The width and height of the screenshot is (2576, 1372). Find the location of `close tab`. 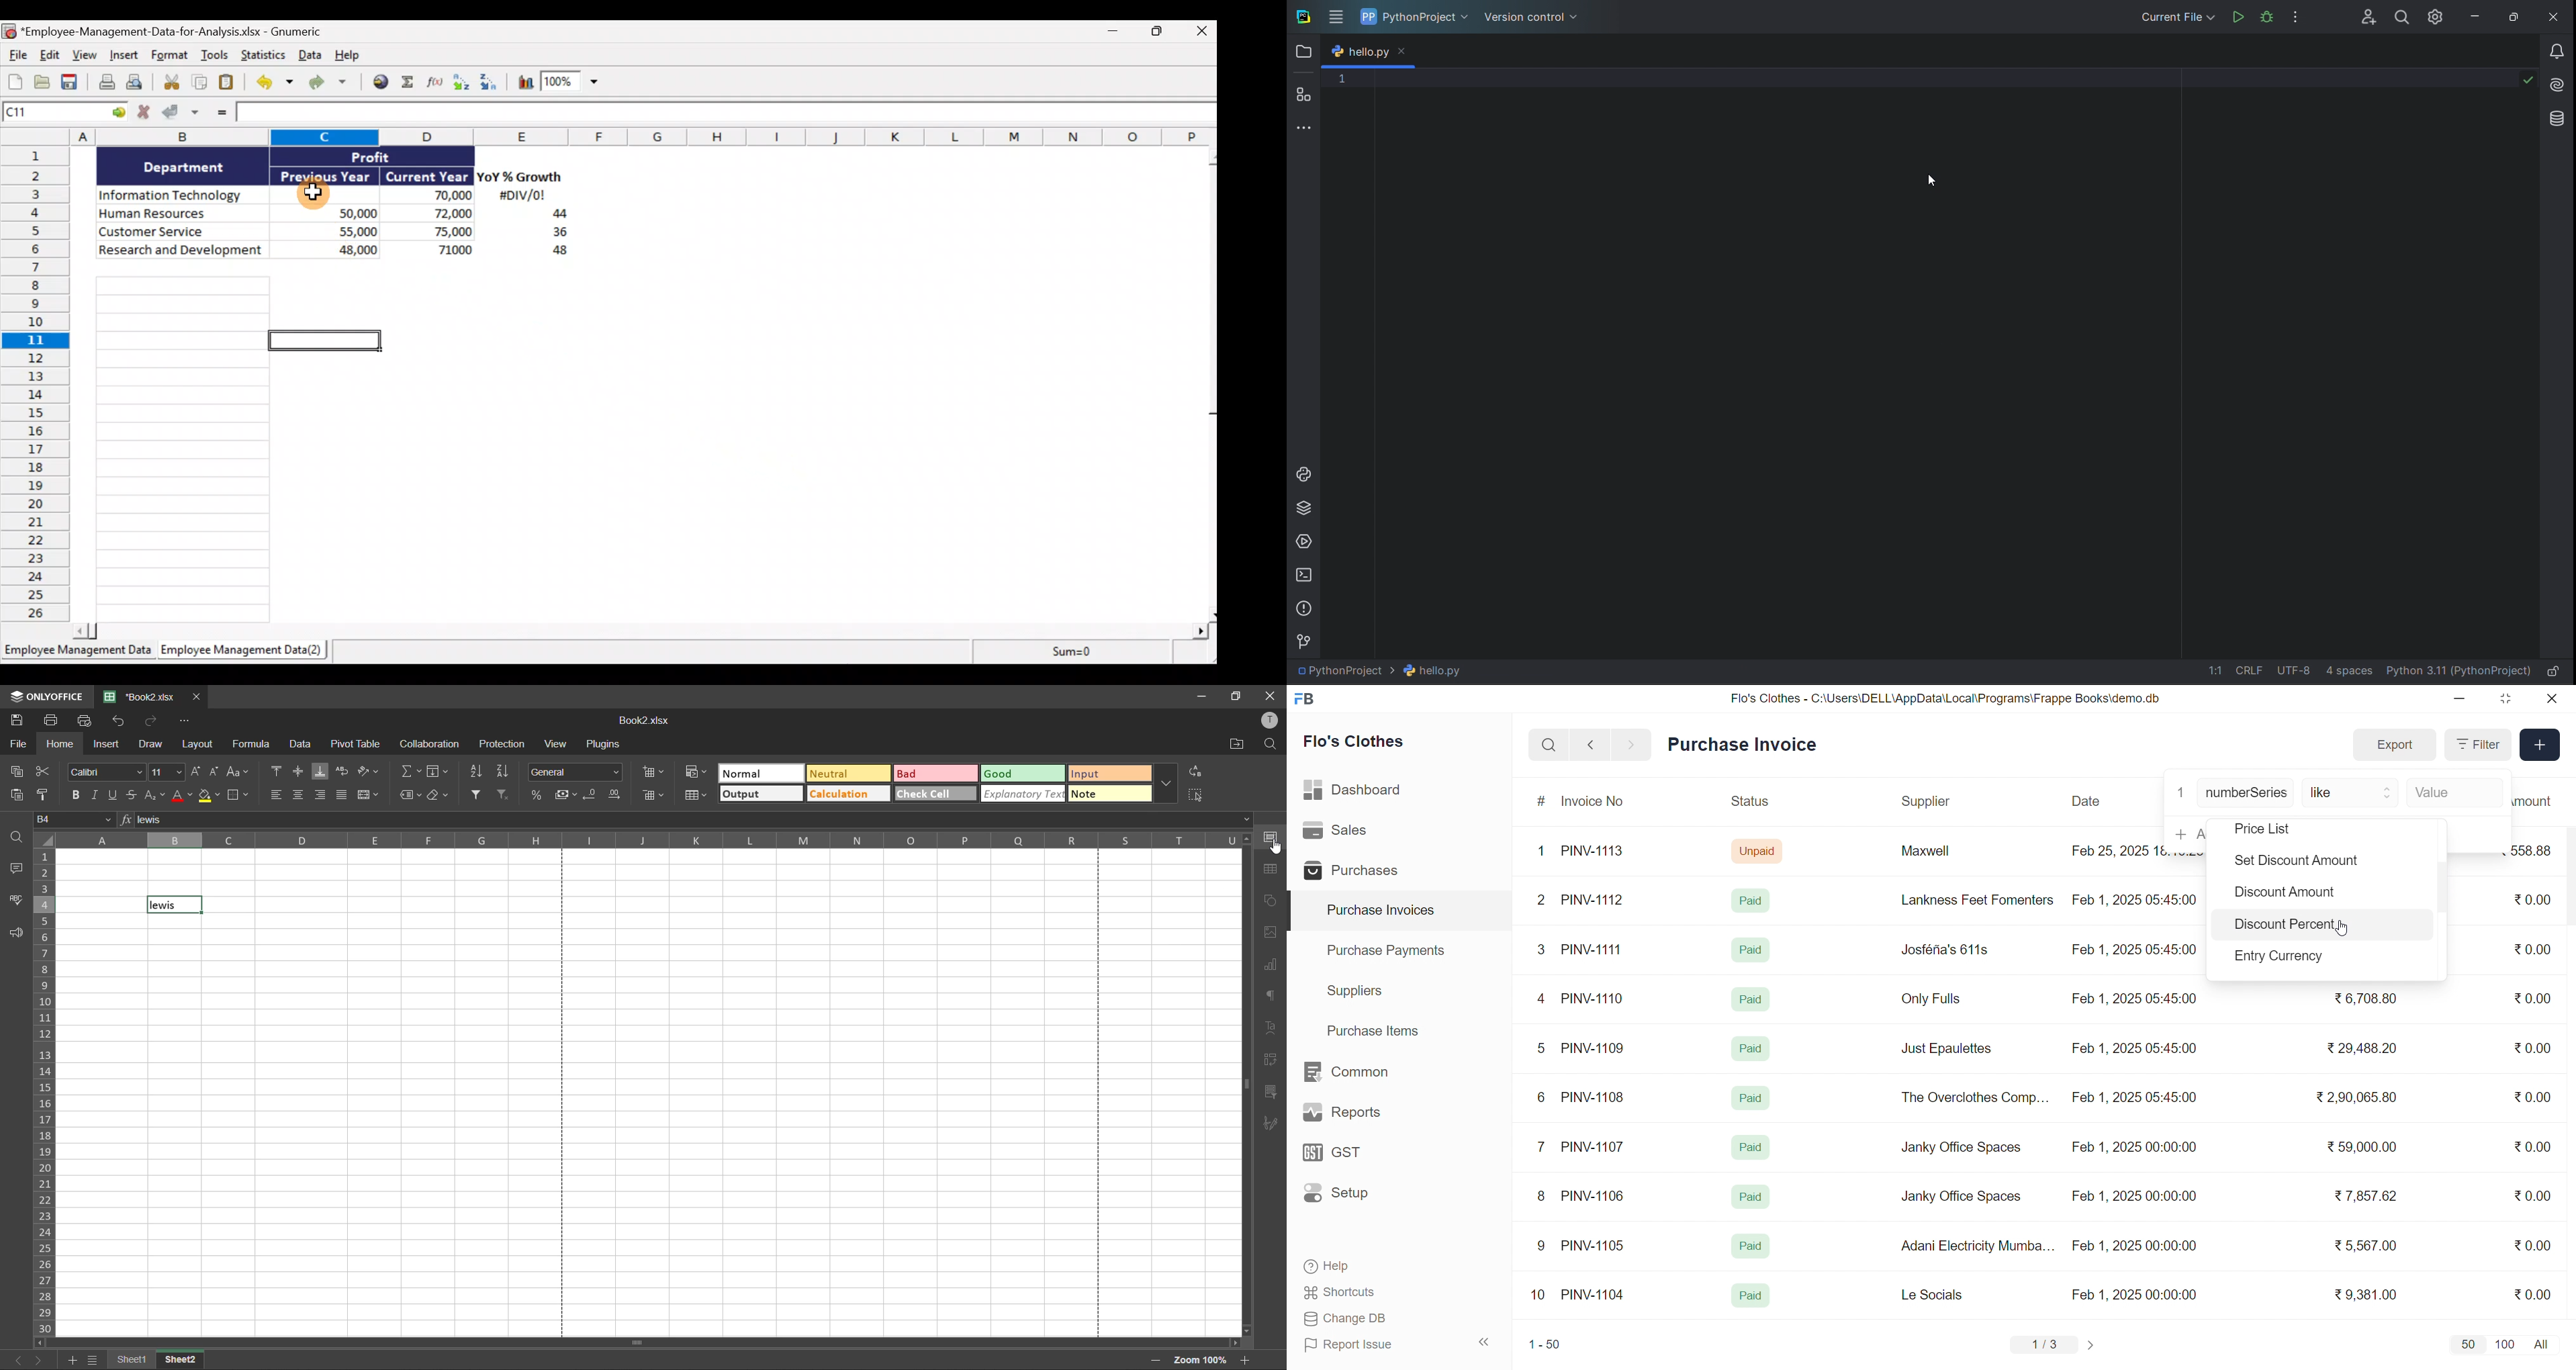

close tab is located at coordinates (196, 698).